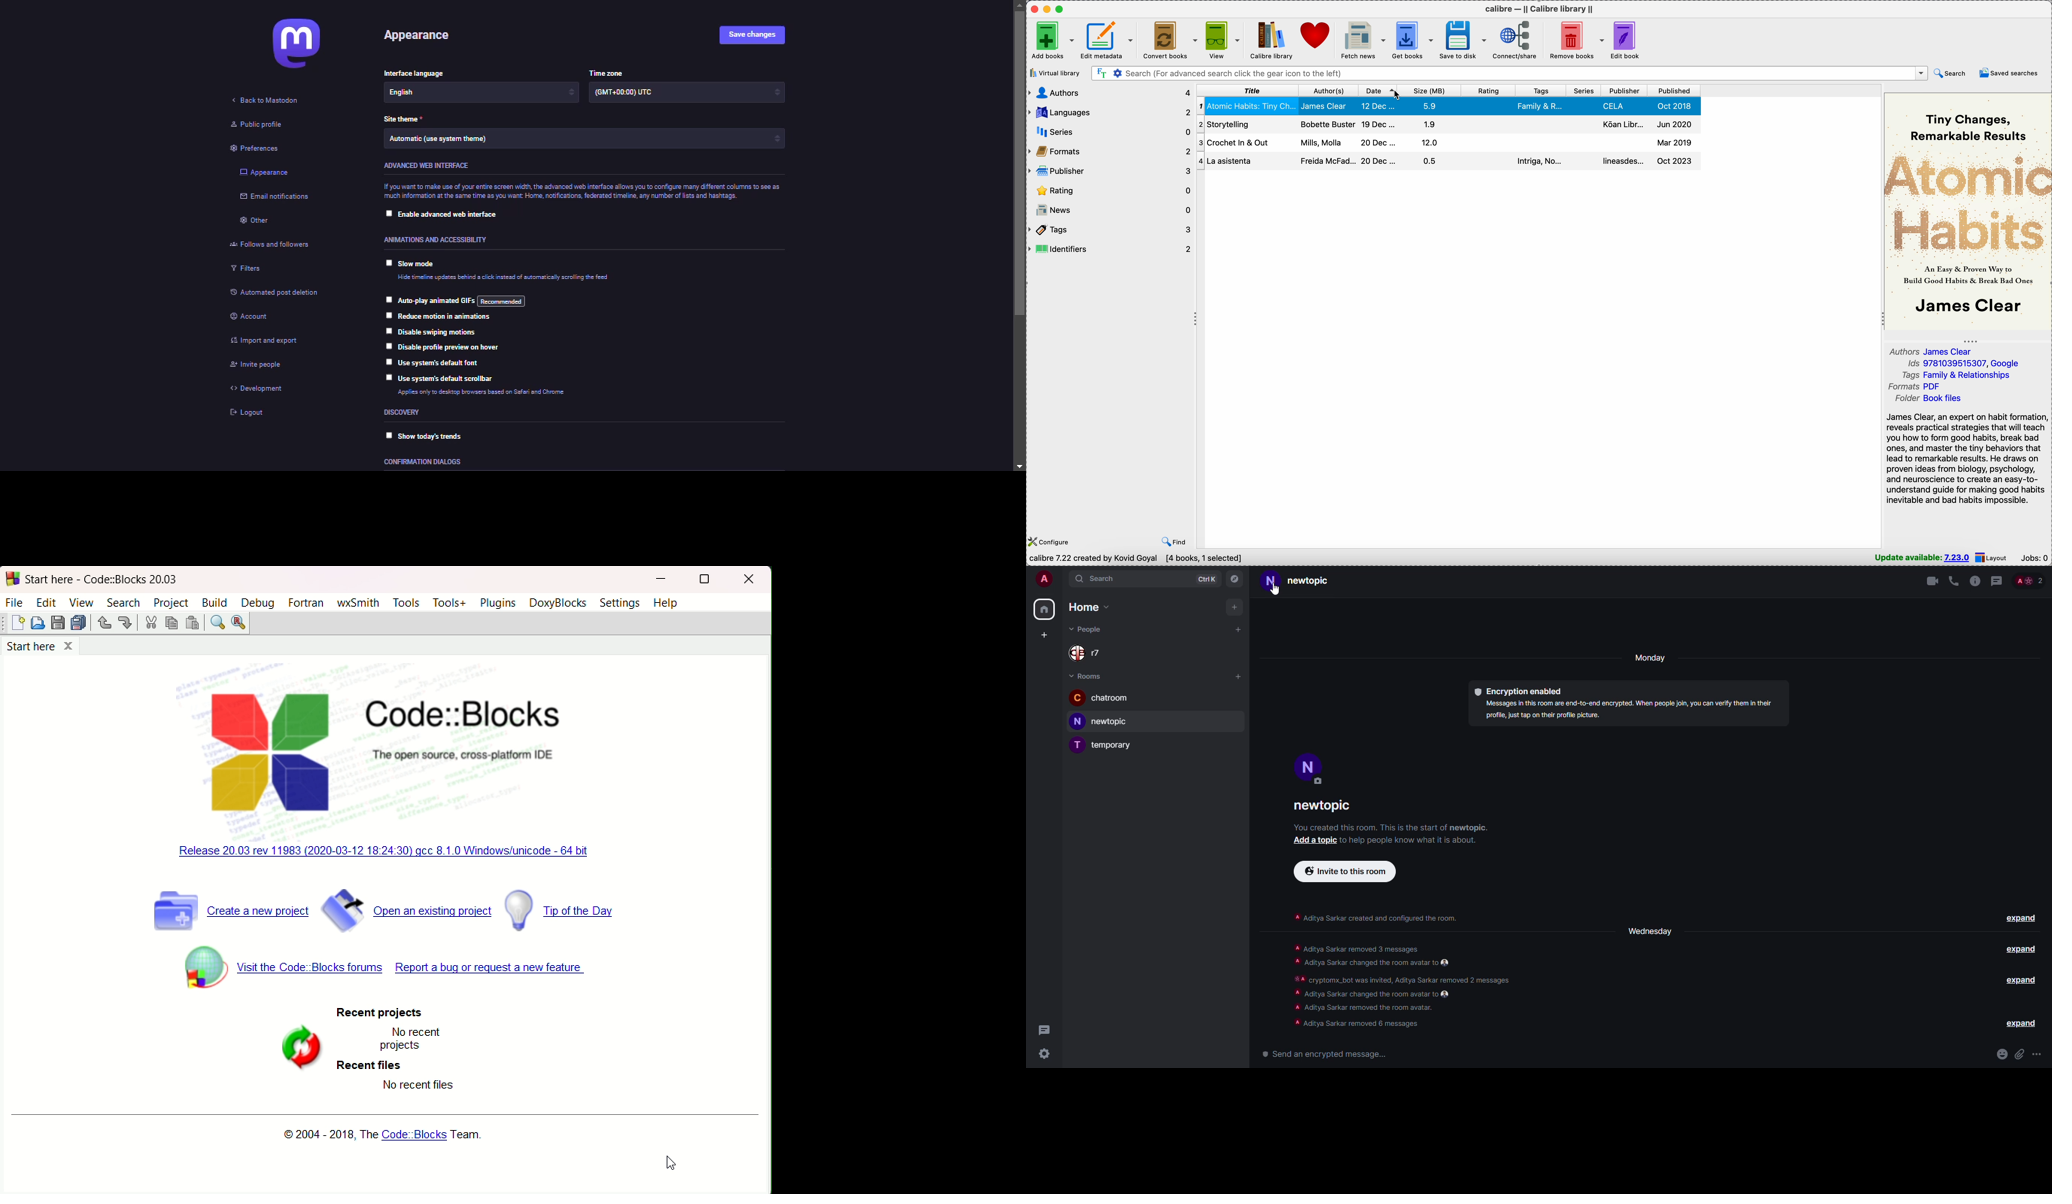  Describe the element at coordinates (1103, 699) in the screenshot. I see `chatroom` at that location.